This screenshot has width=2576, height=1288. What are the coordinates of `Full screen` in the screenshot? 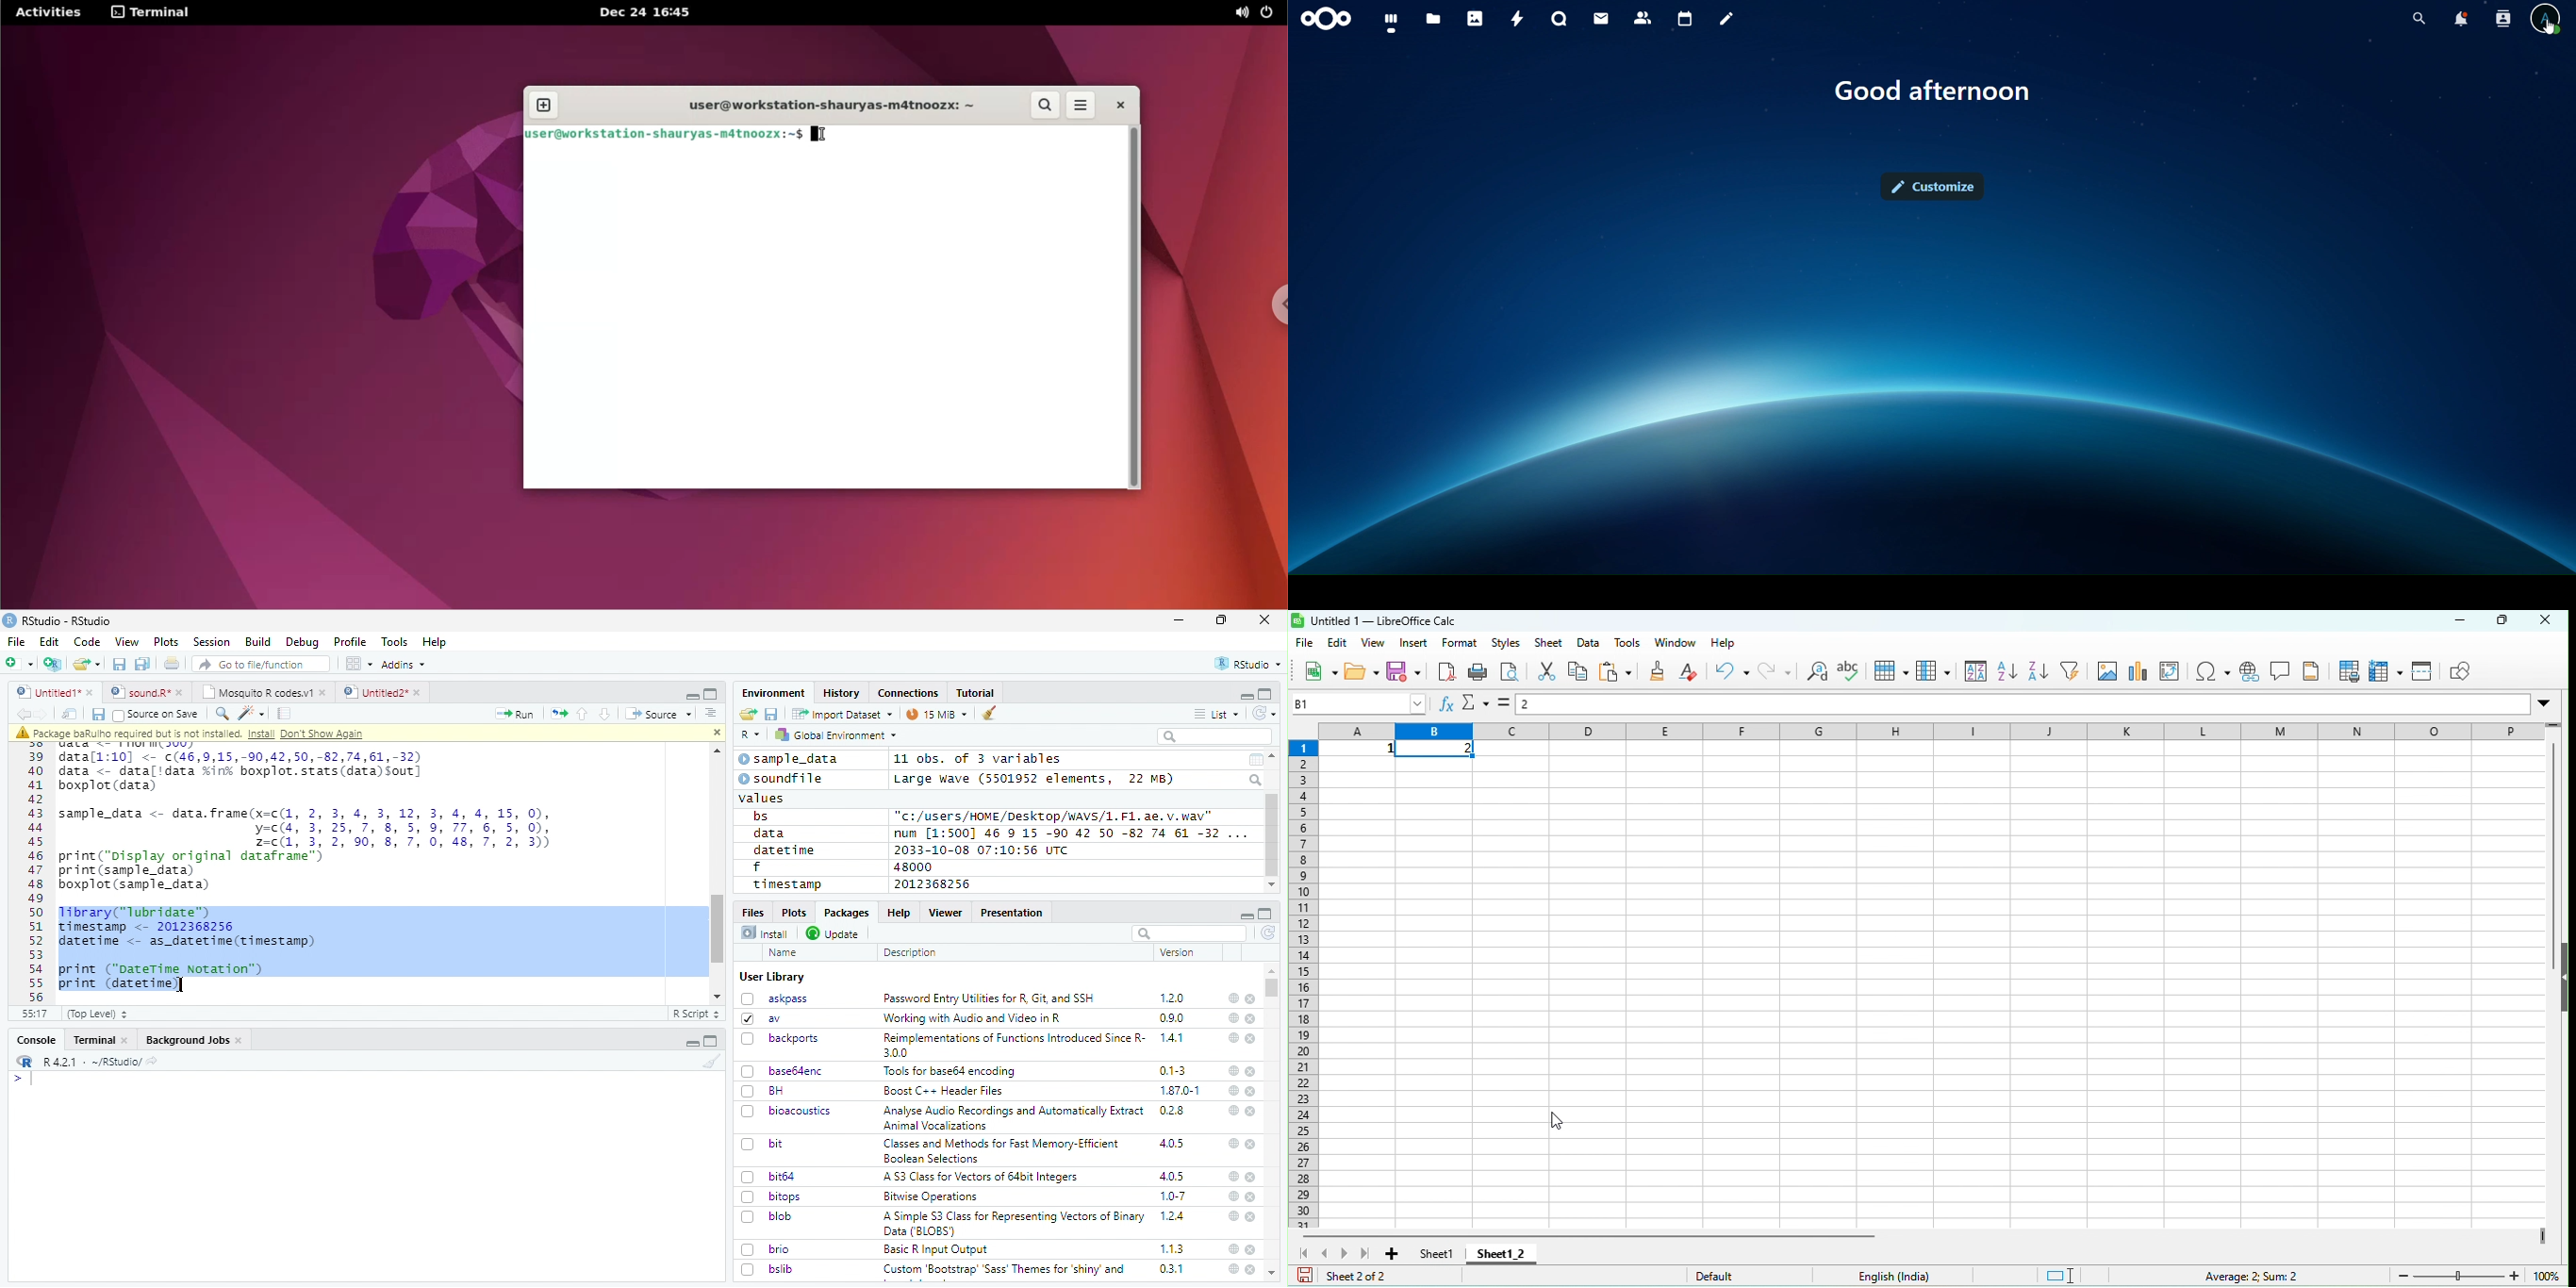 It's located at (711, 693).